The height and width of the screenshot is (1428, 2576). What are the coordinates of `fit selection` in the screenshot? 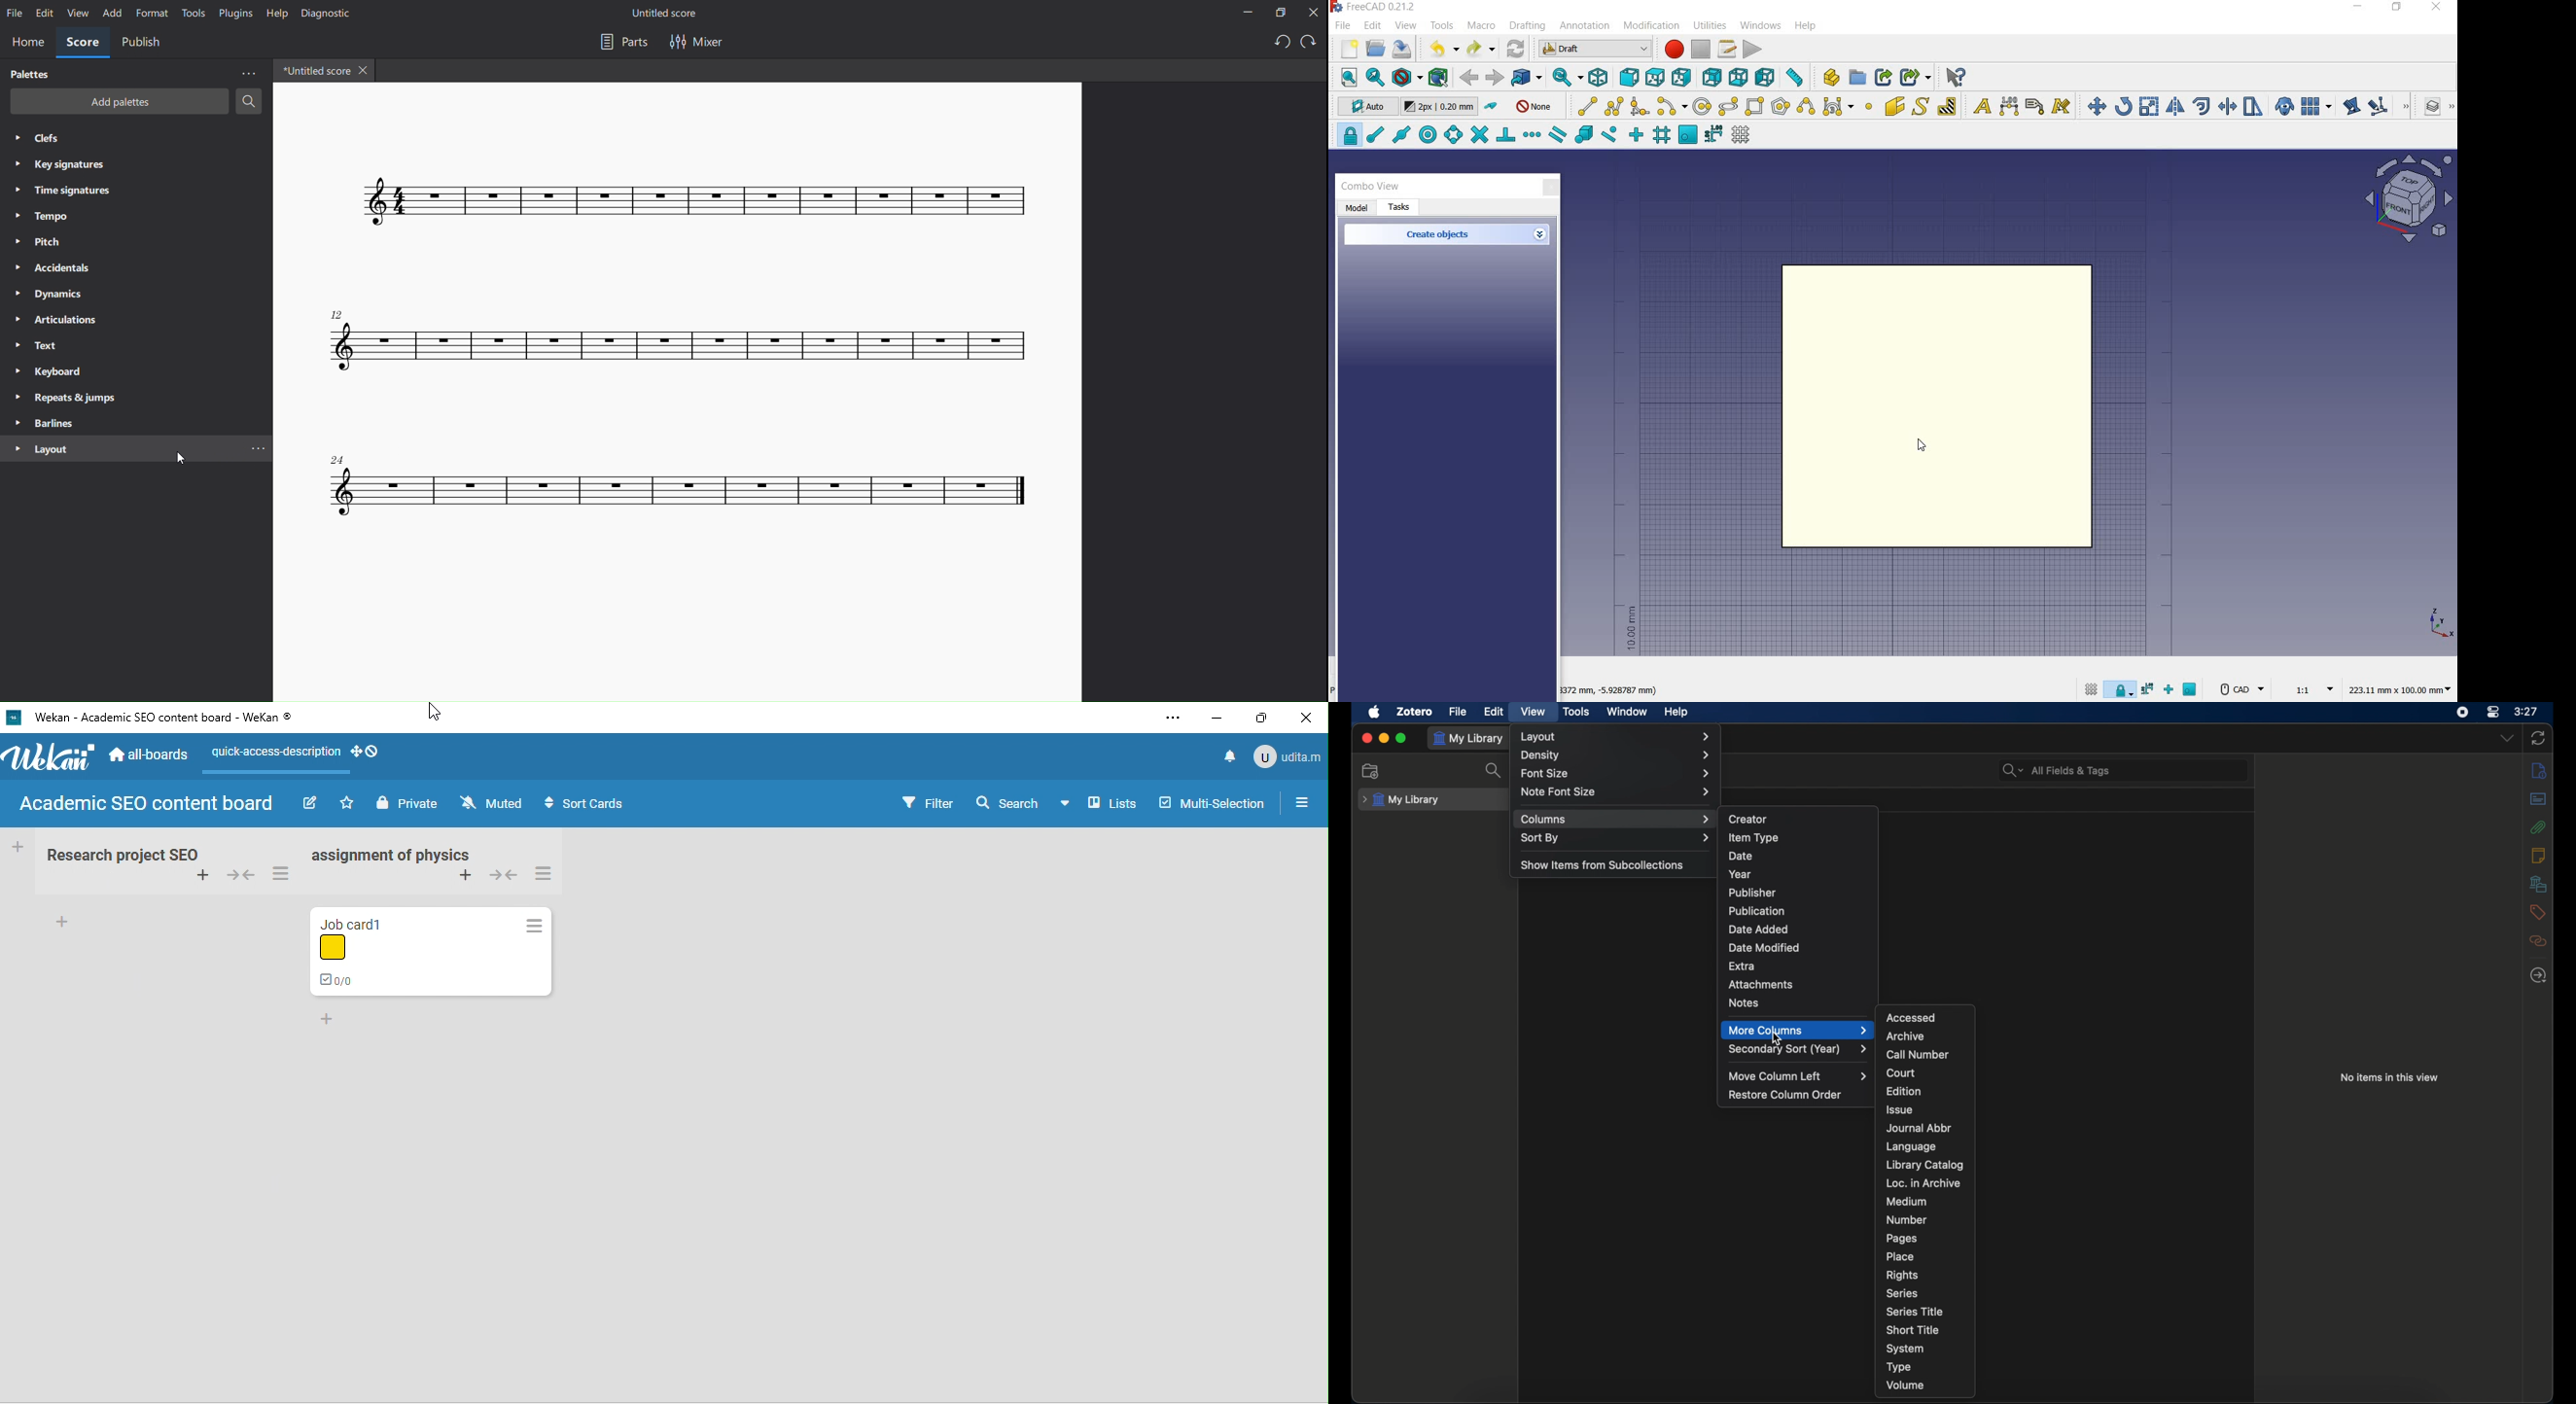 It's located at (1374, 78).